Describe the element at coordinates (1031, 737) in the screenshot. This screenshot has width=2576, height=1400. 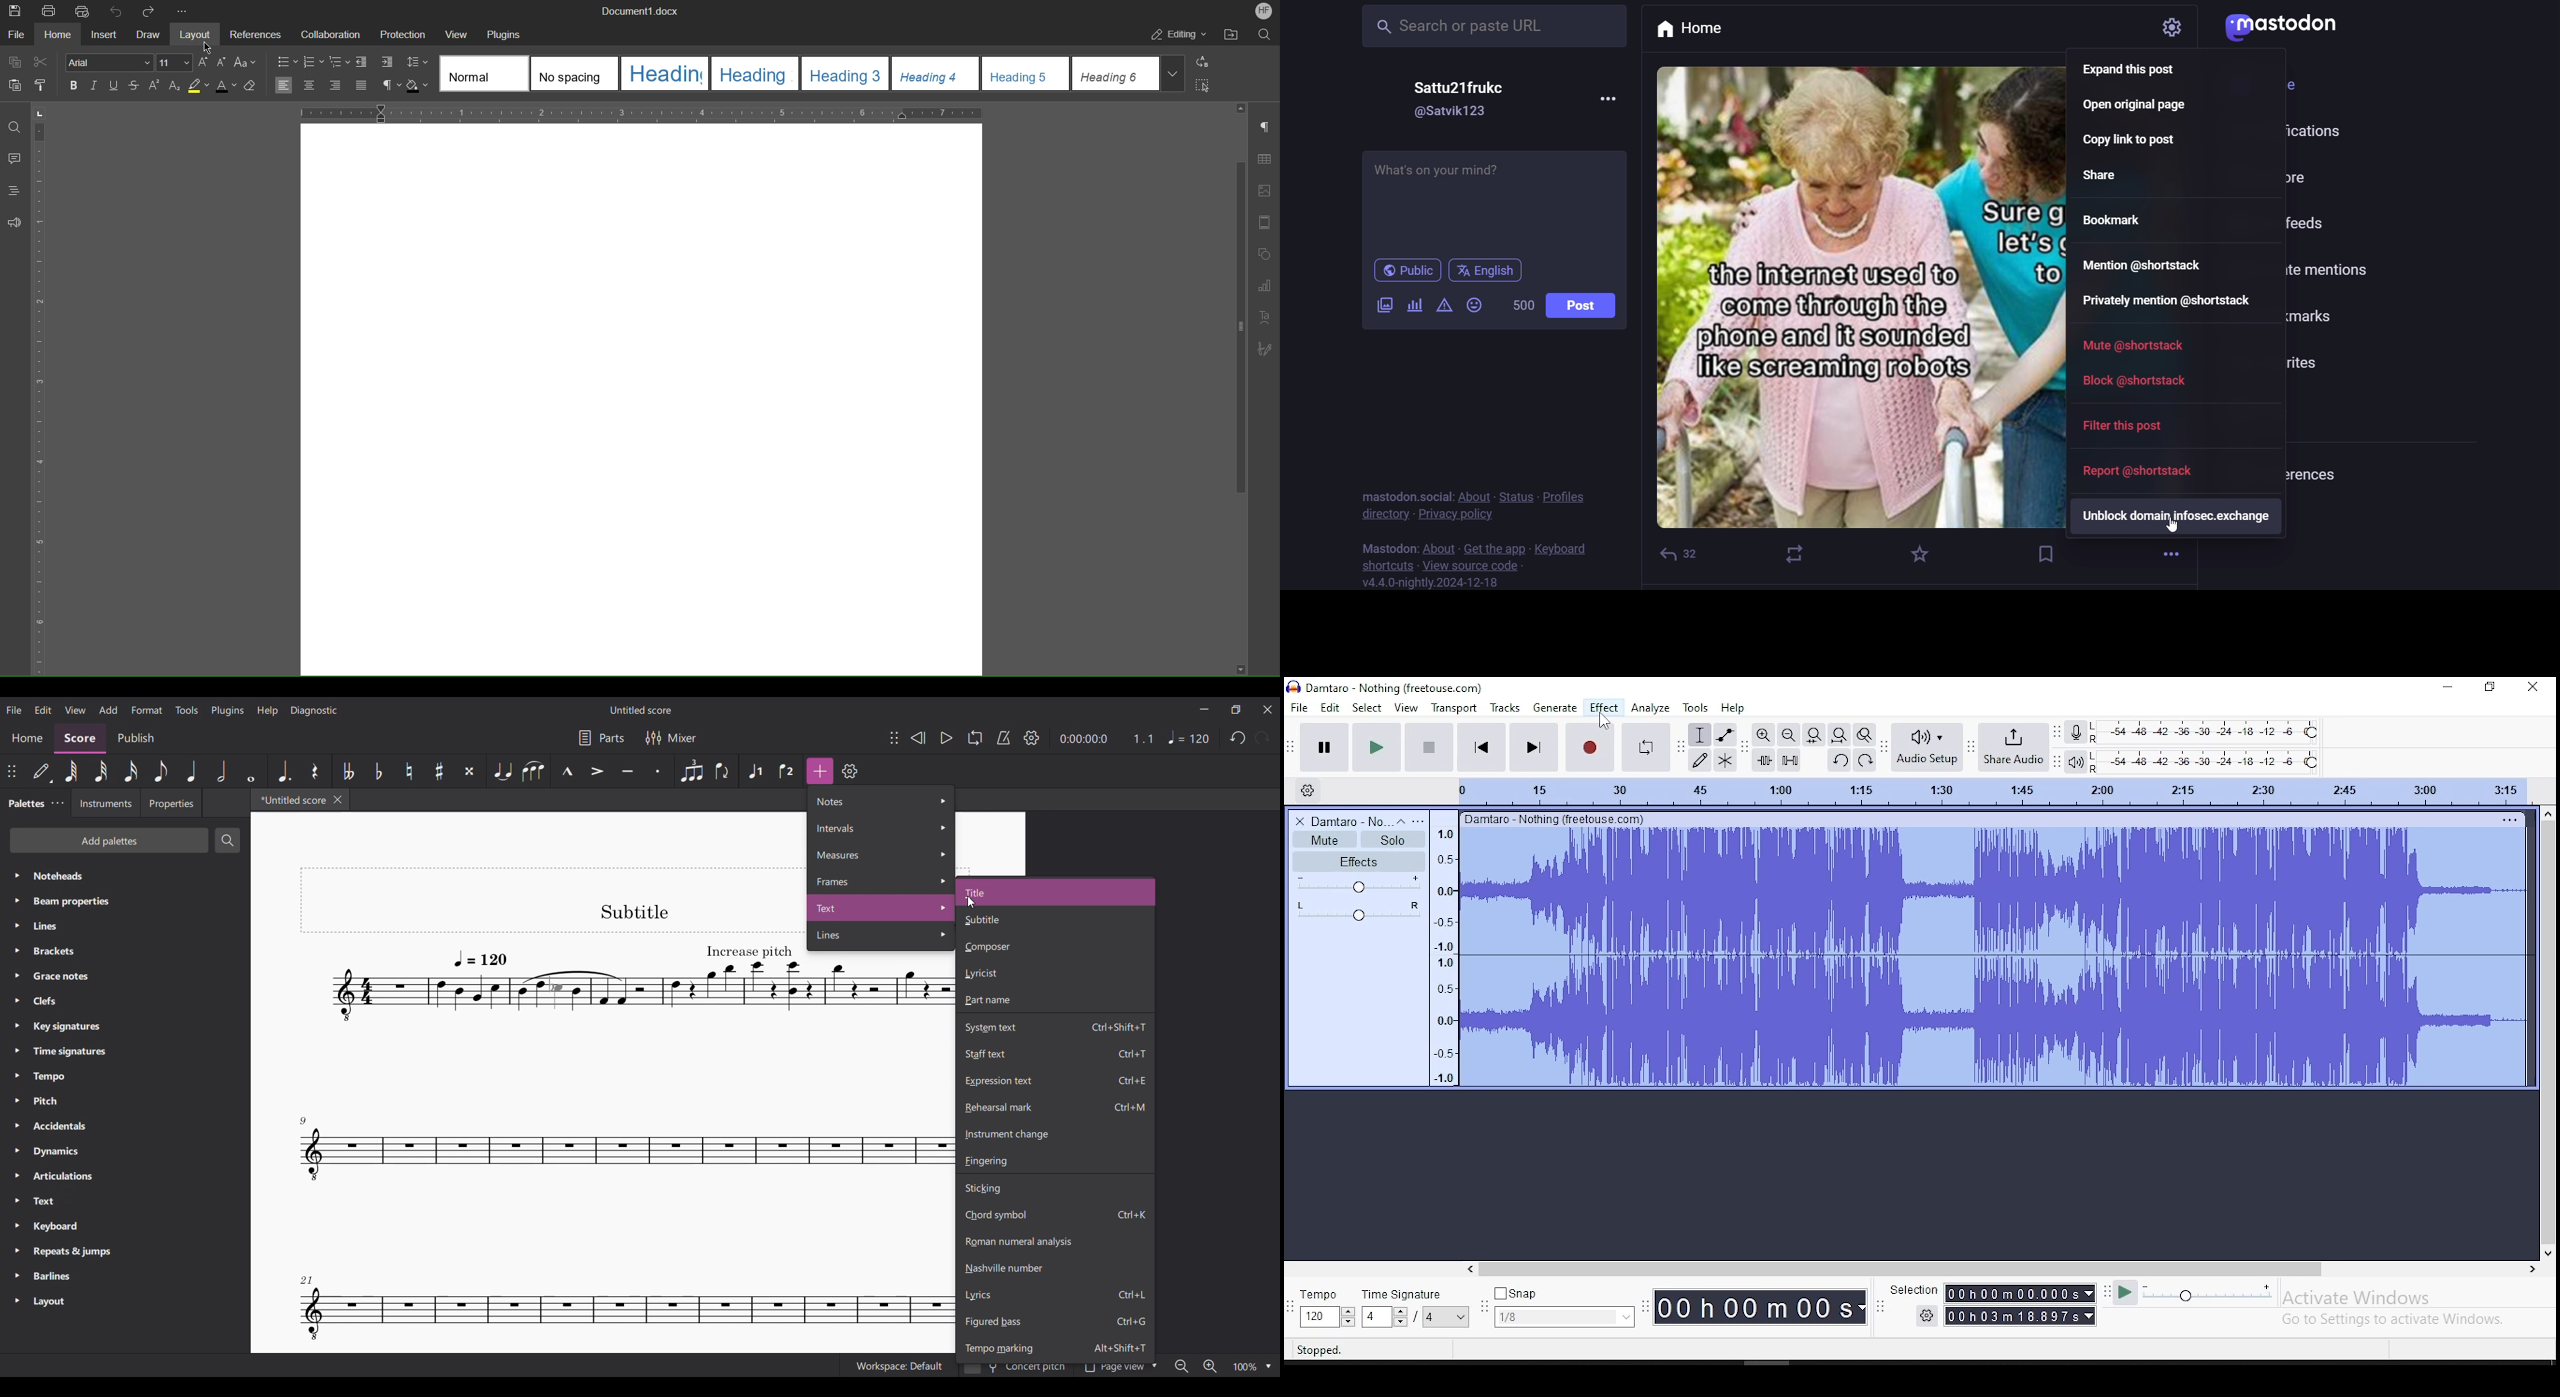
I see `Settings` at that location.